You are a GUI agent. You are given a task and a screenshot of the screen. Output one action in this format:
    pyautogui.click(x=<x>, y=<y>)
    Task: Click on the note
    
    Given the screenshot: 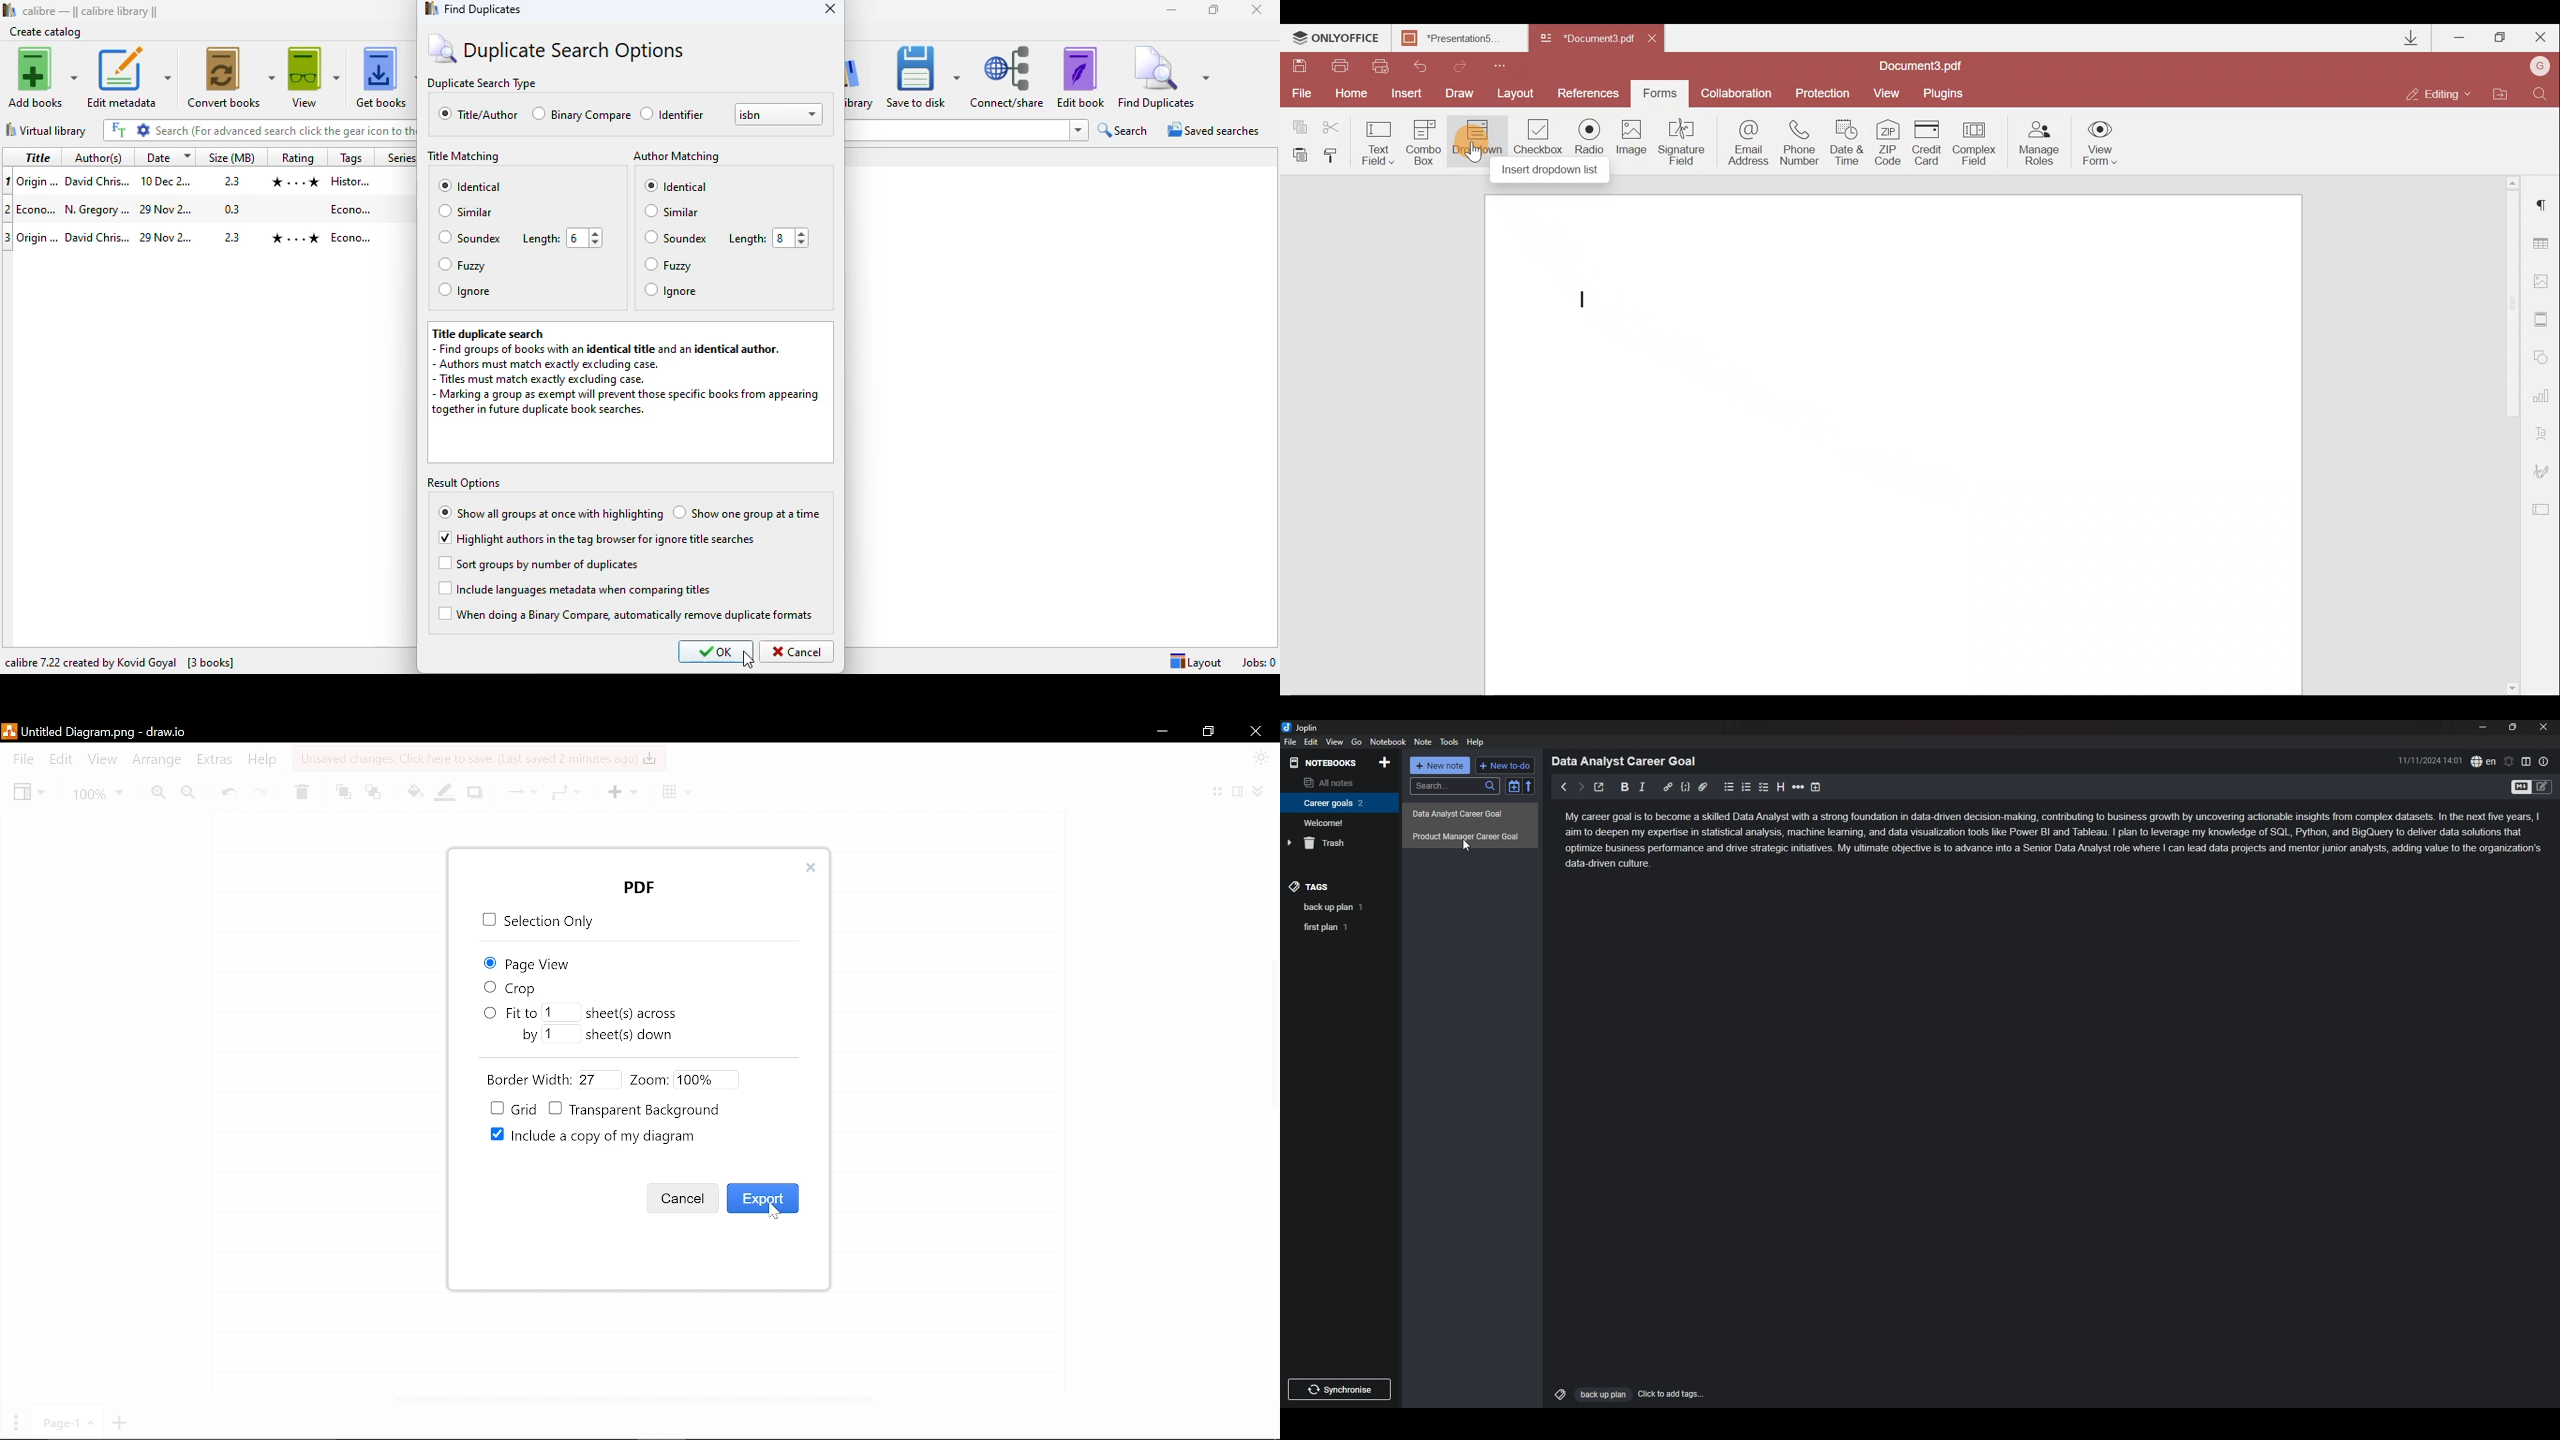 What is the action you would take?
    pyautogui.click(x=1424, y=741)
    